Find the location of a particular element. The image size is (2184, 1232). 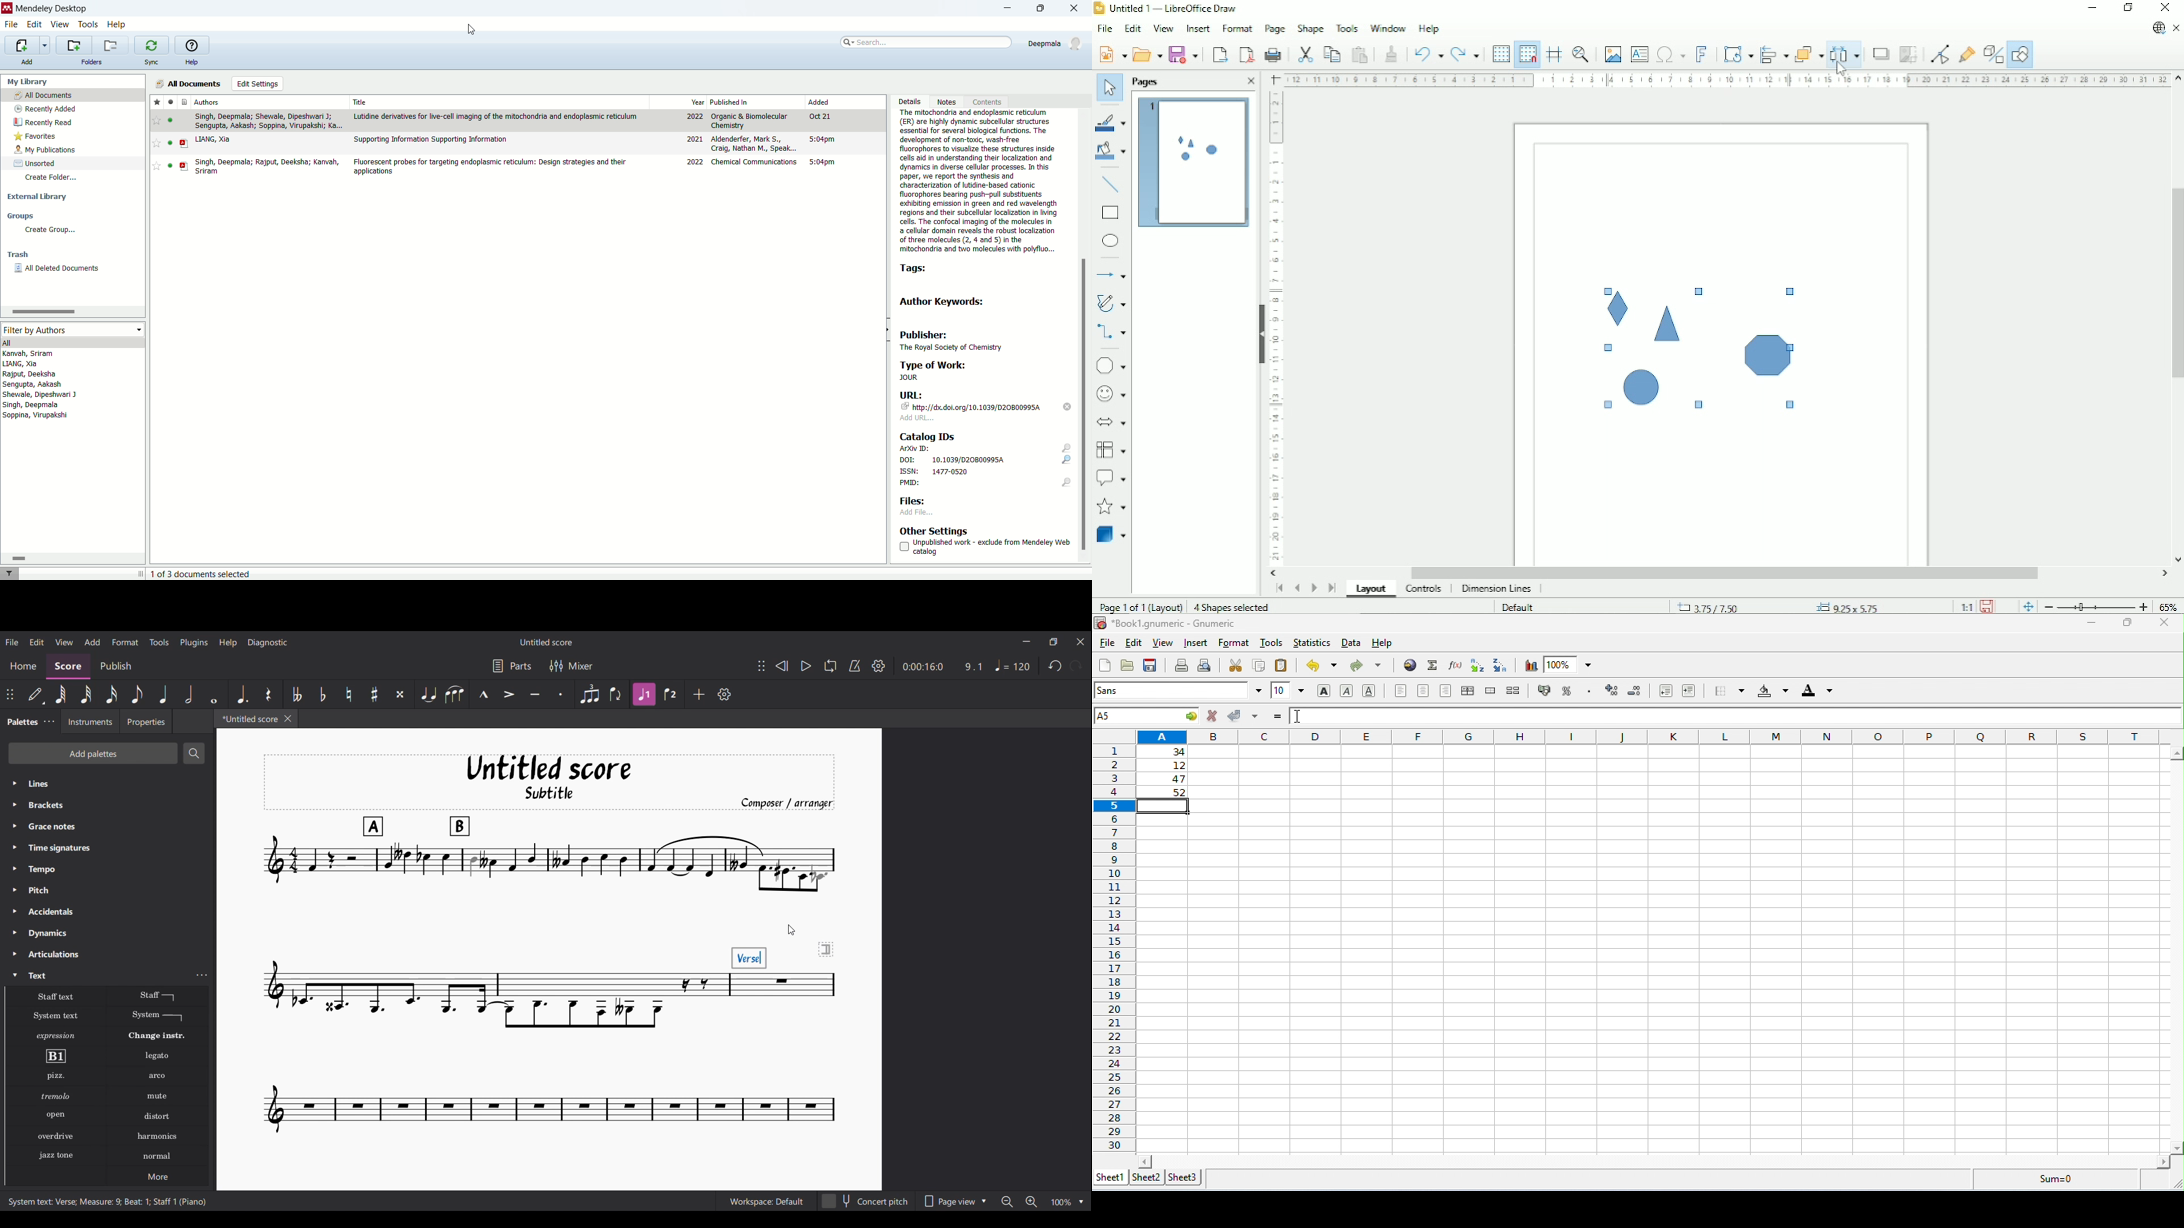

trash is located at coordinates (18, 255).